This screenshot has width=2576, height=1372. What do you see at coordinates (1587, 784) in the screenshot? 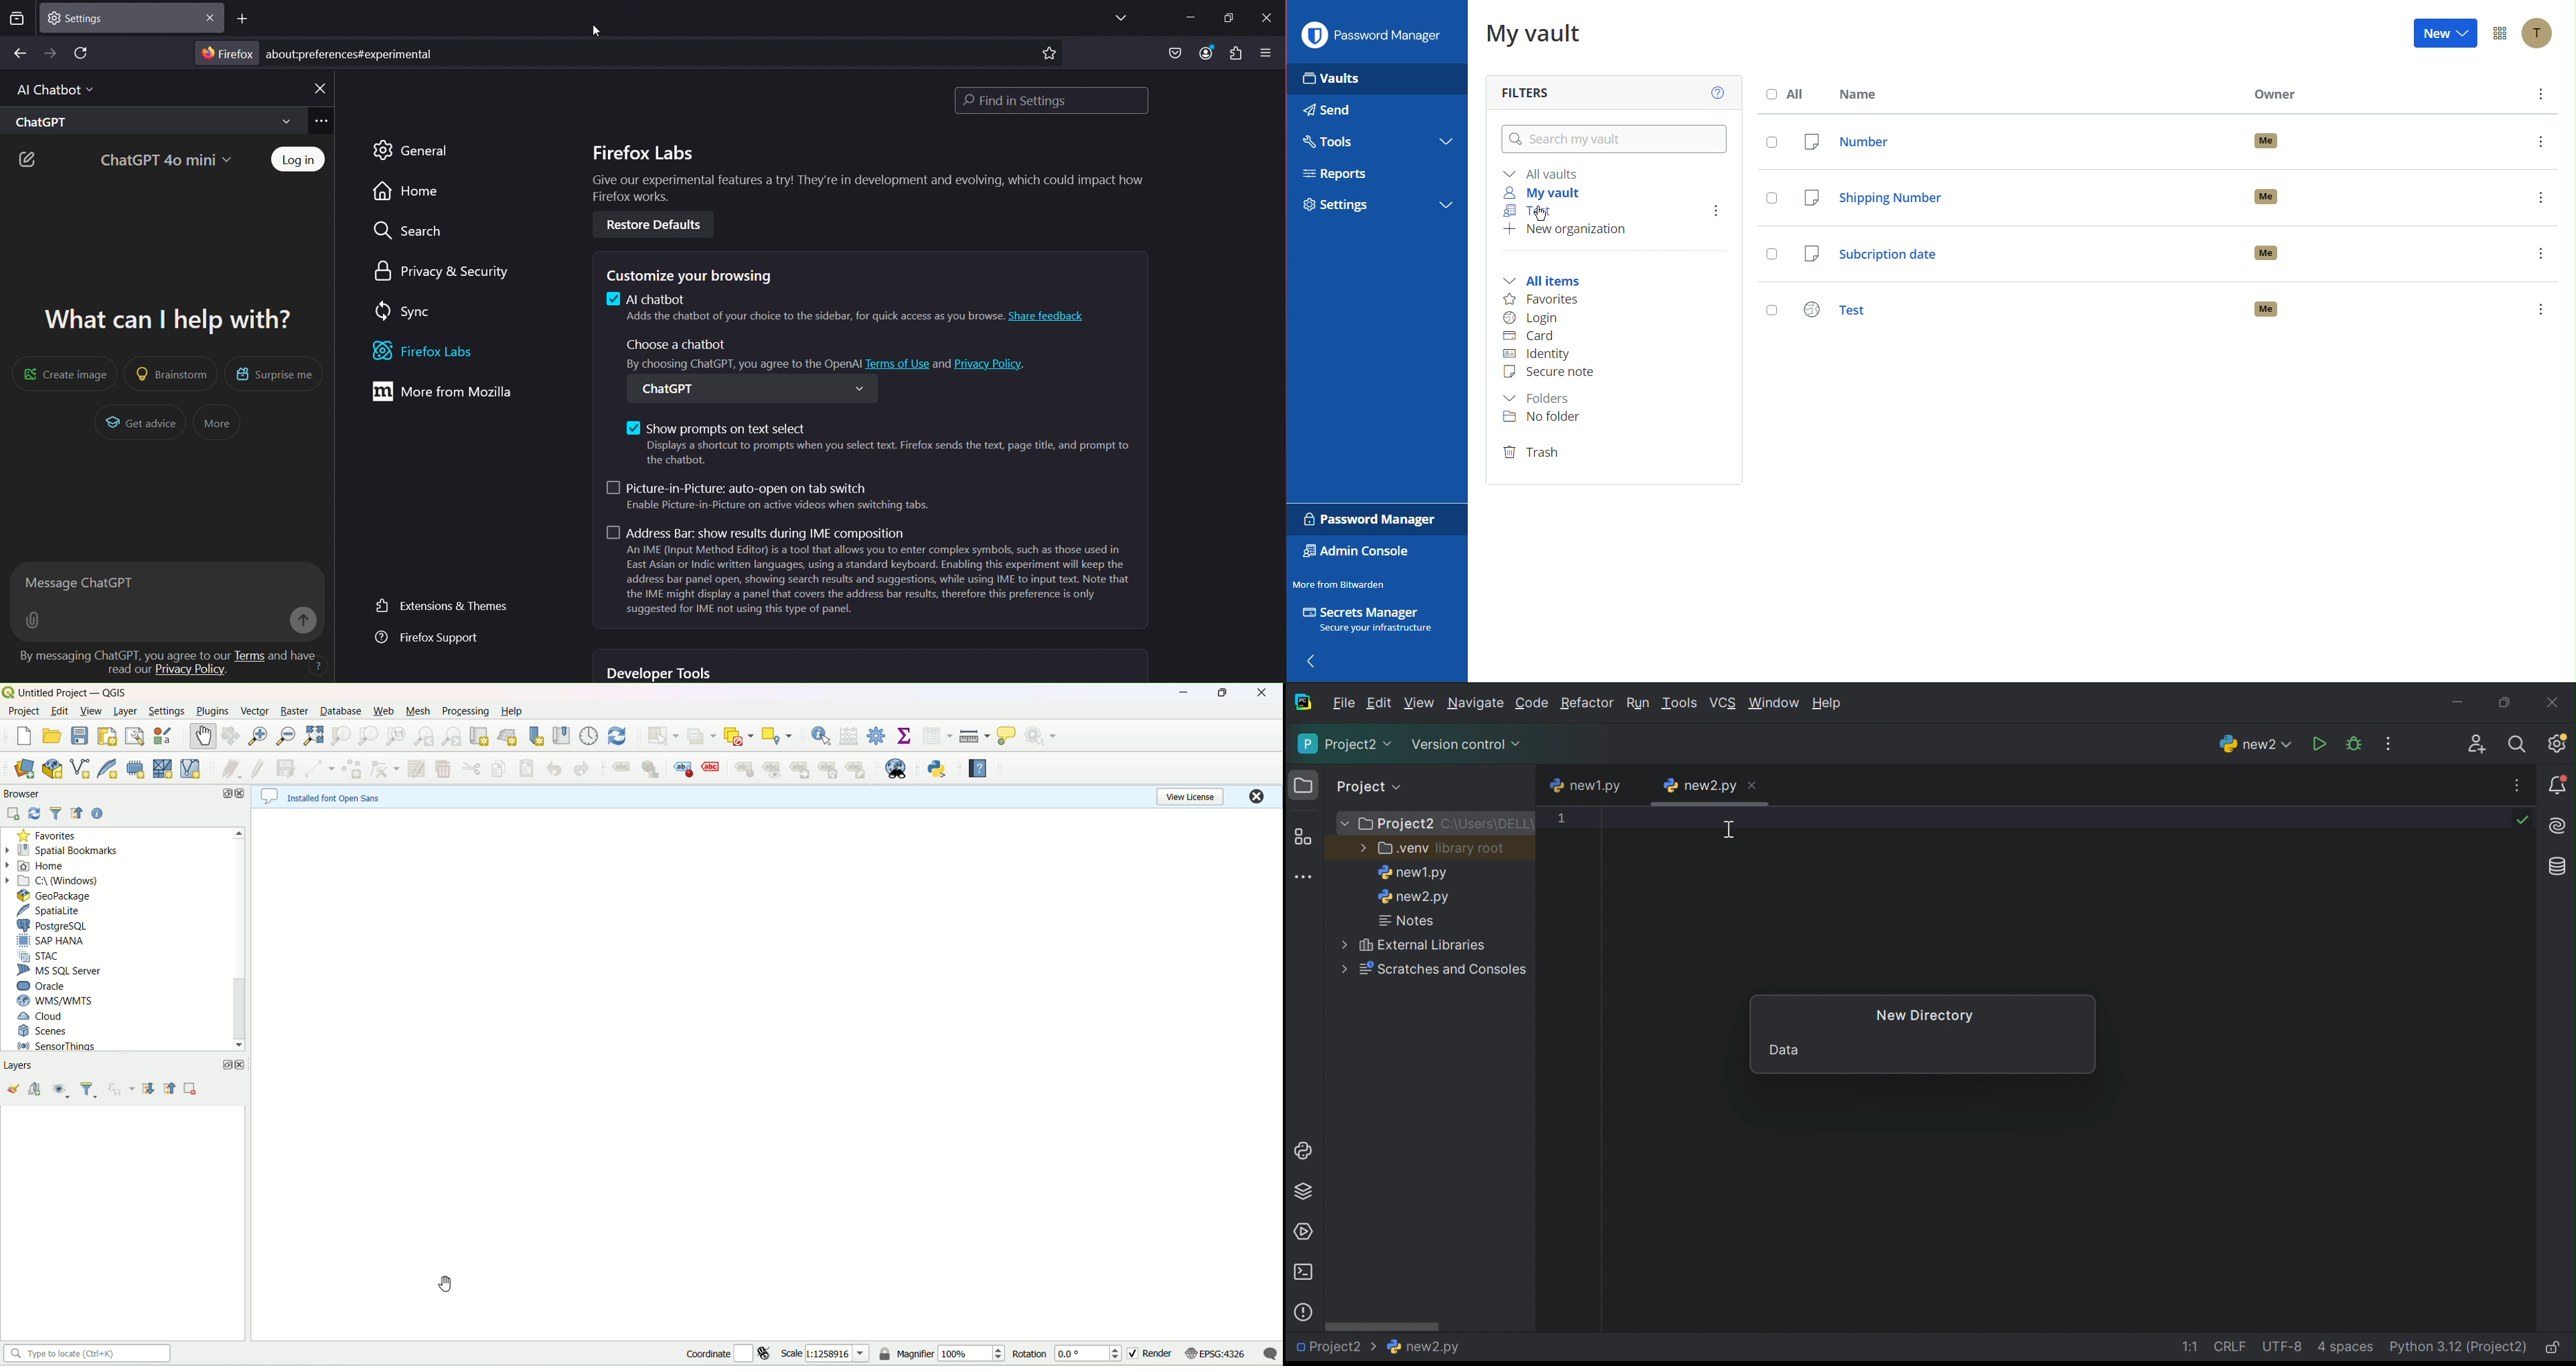
I see `new1.py` at bounding box center [1587, 784].